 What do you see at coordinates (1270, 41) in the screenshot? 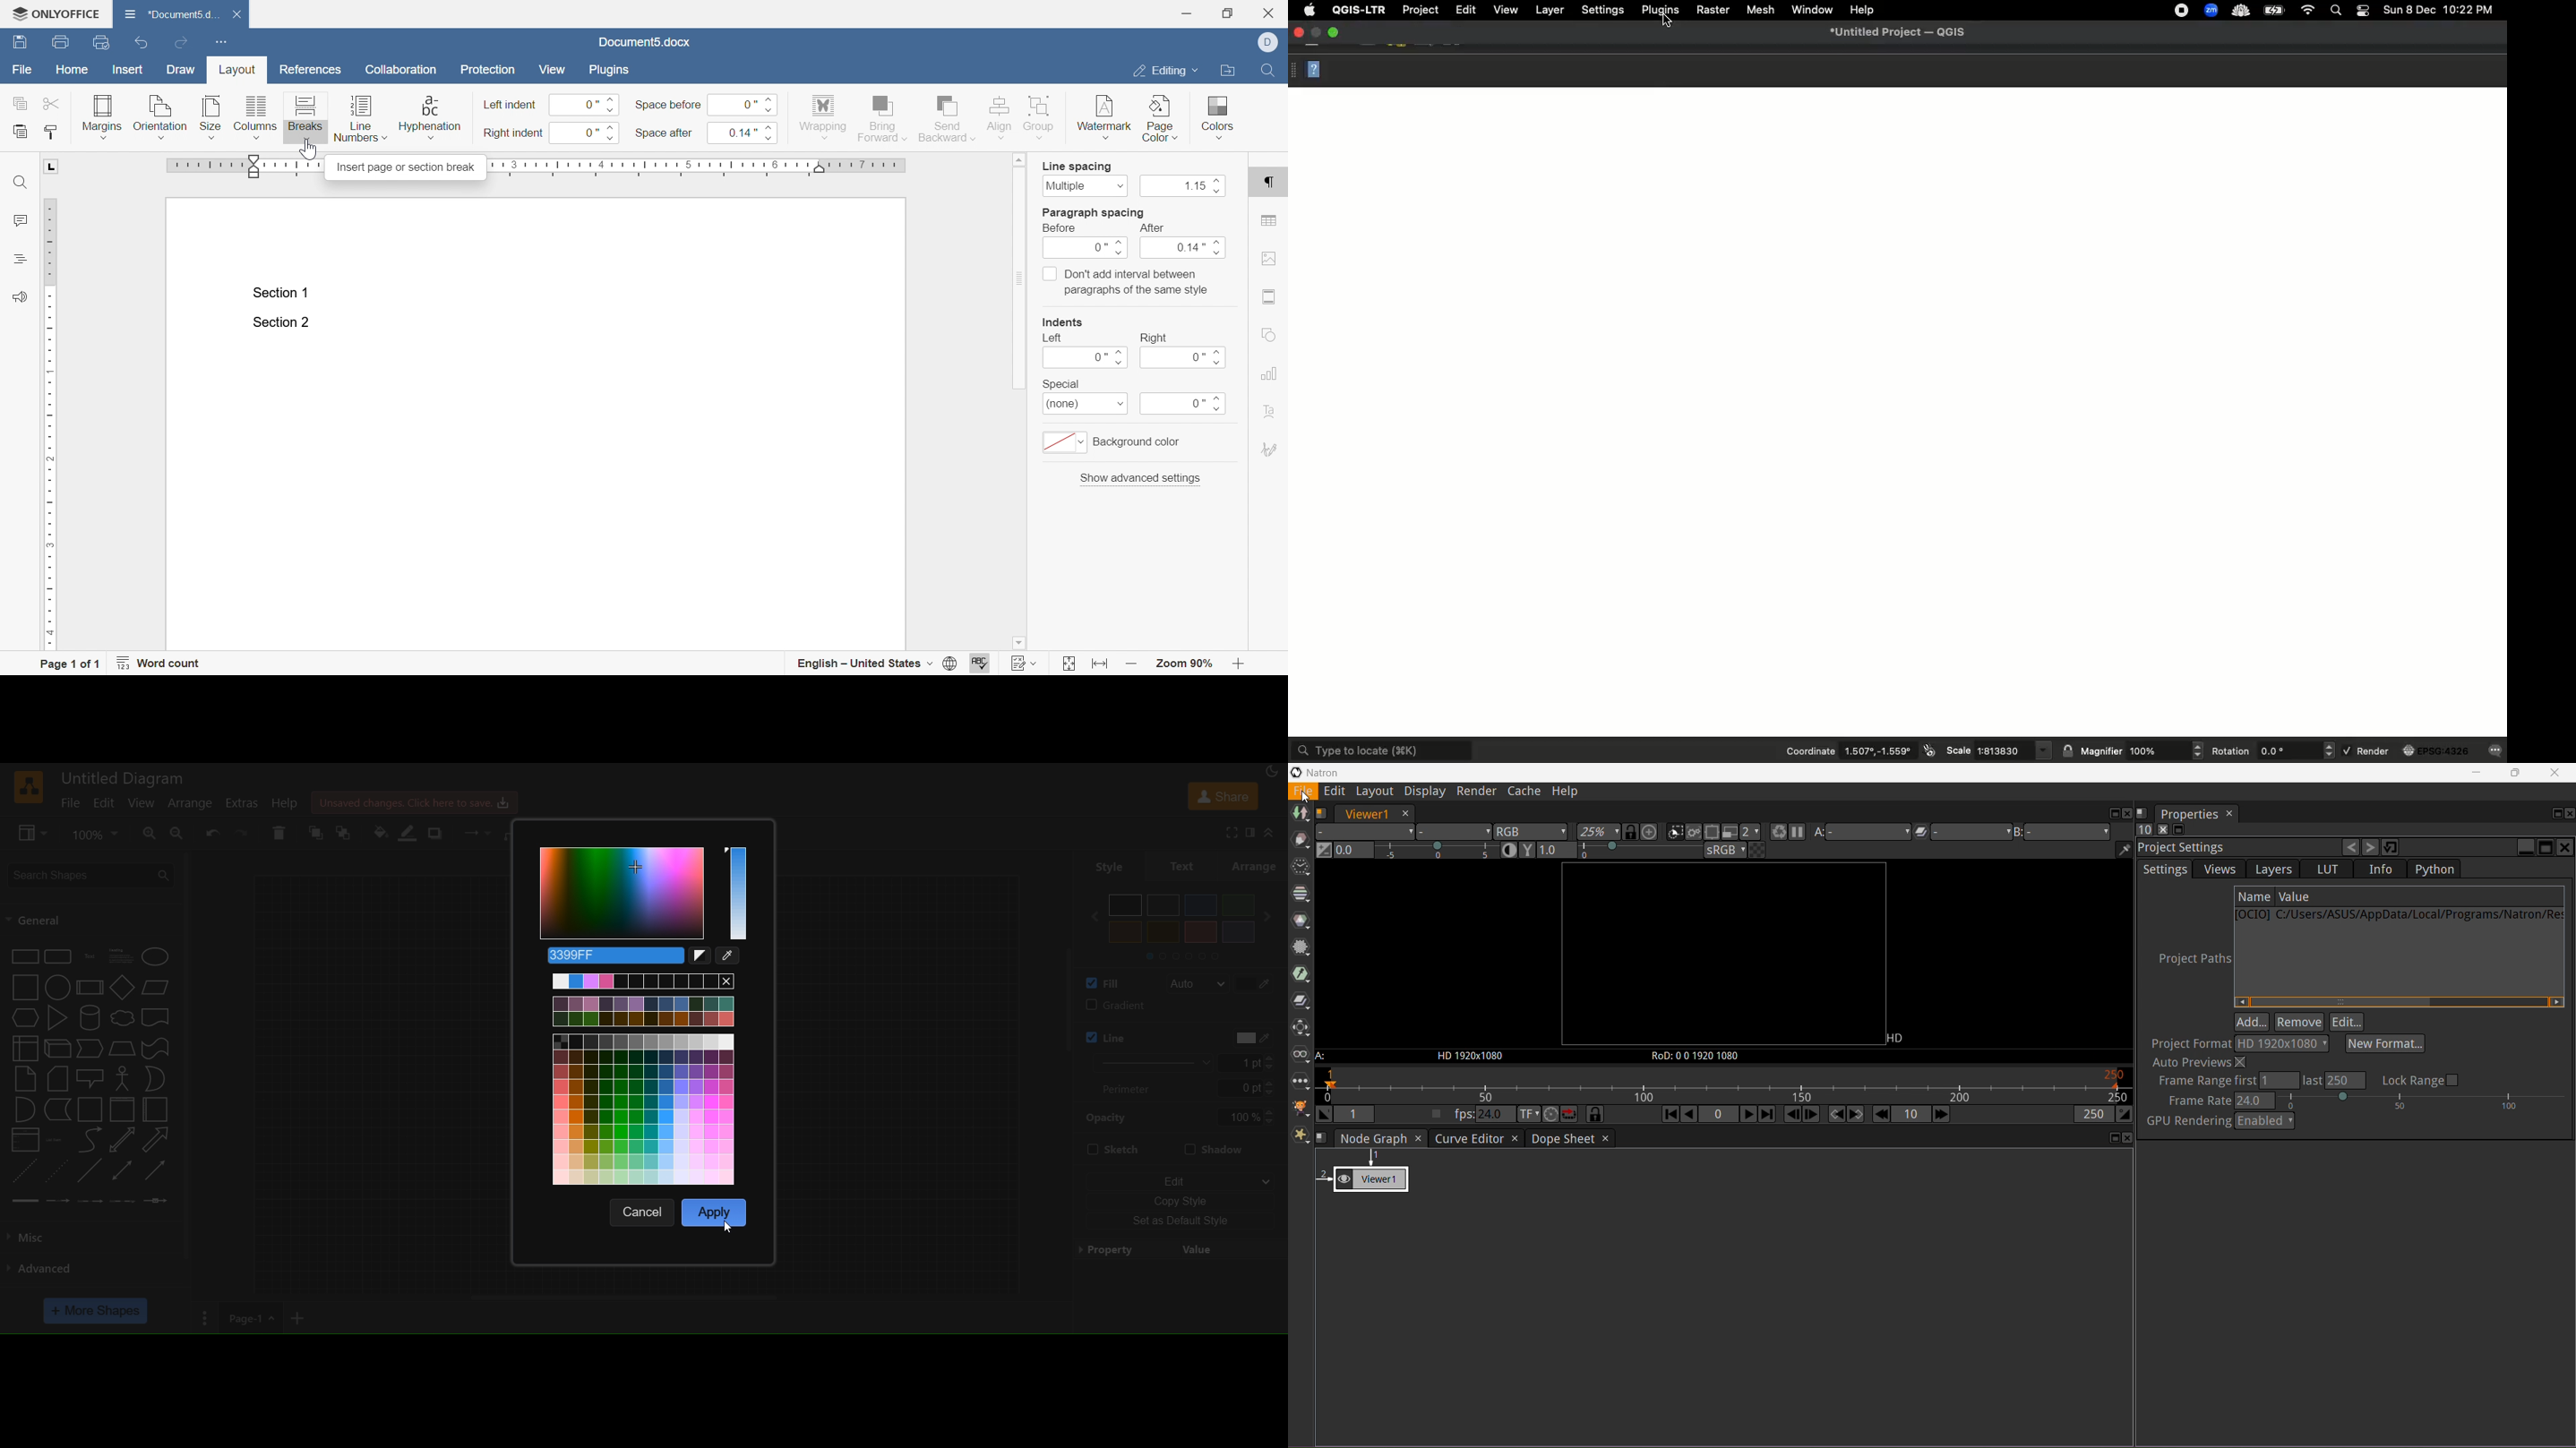
I see `Dell` at bounding box center [1270, 41].